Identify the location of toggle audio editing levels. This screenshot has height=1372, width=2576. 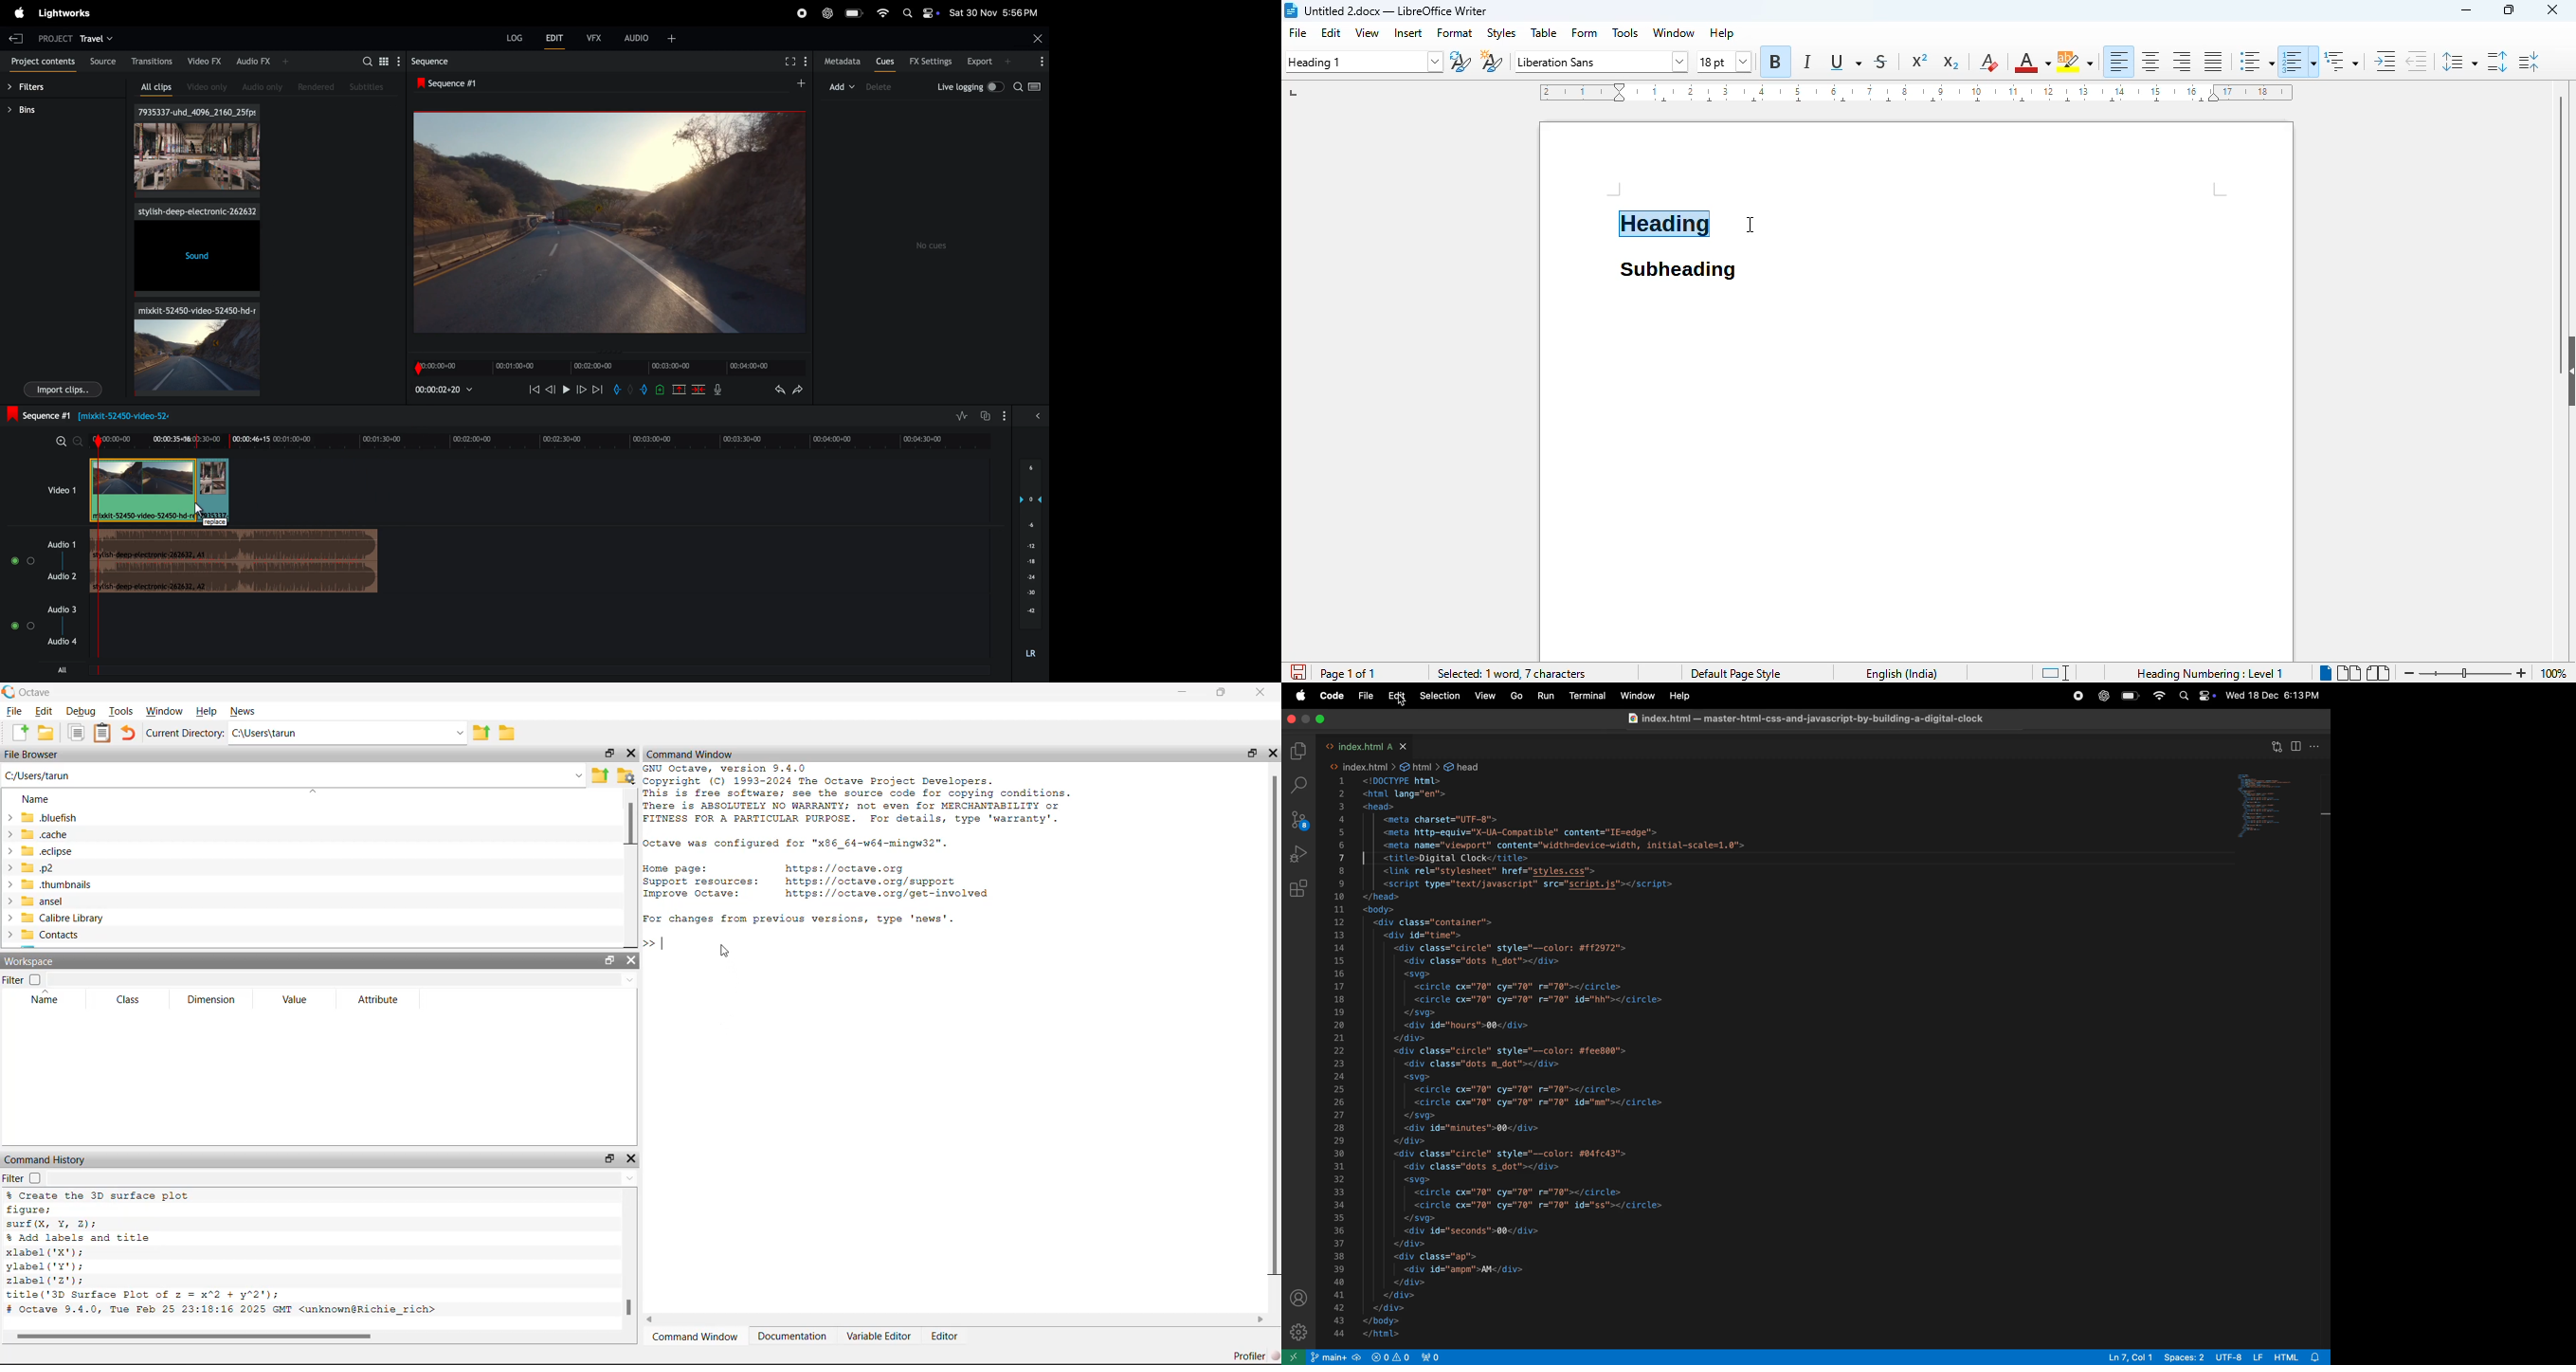
(959, 415).